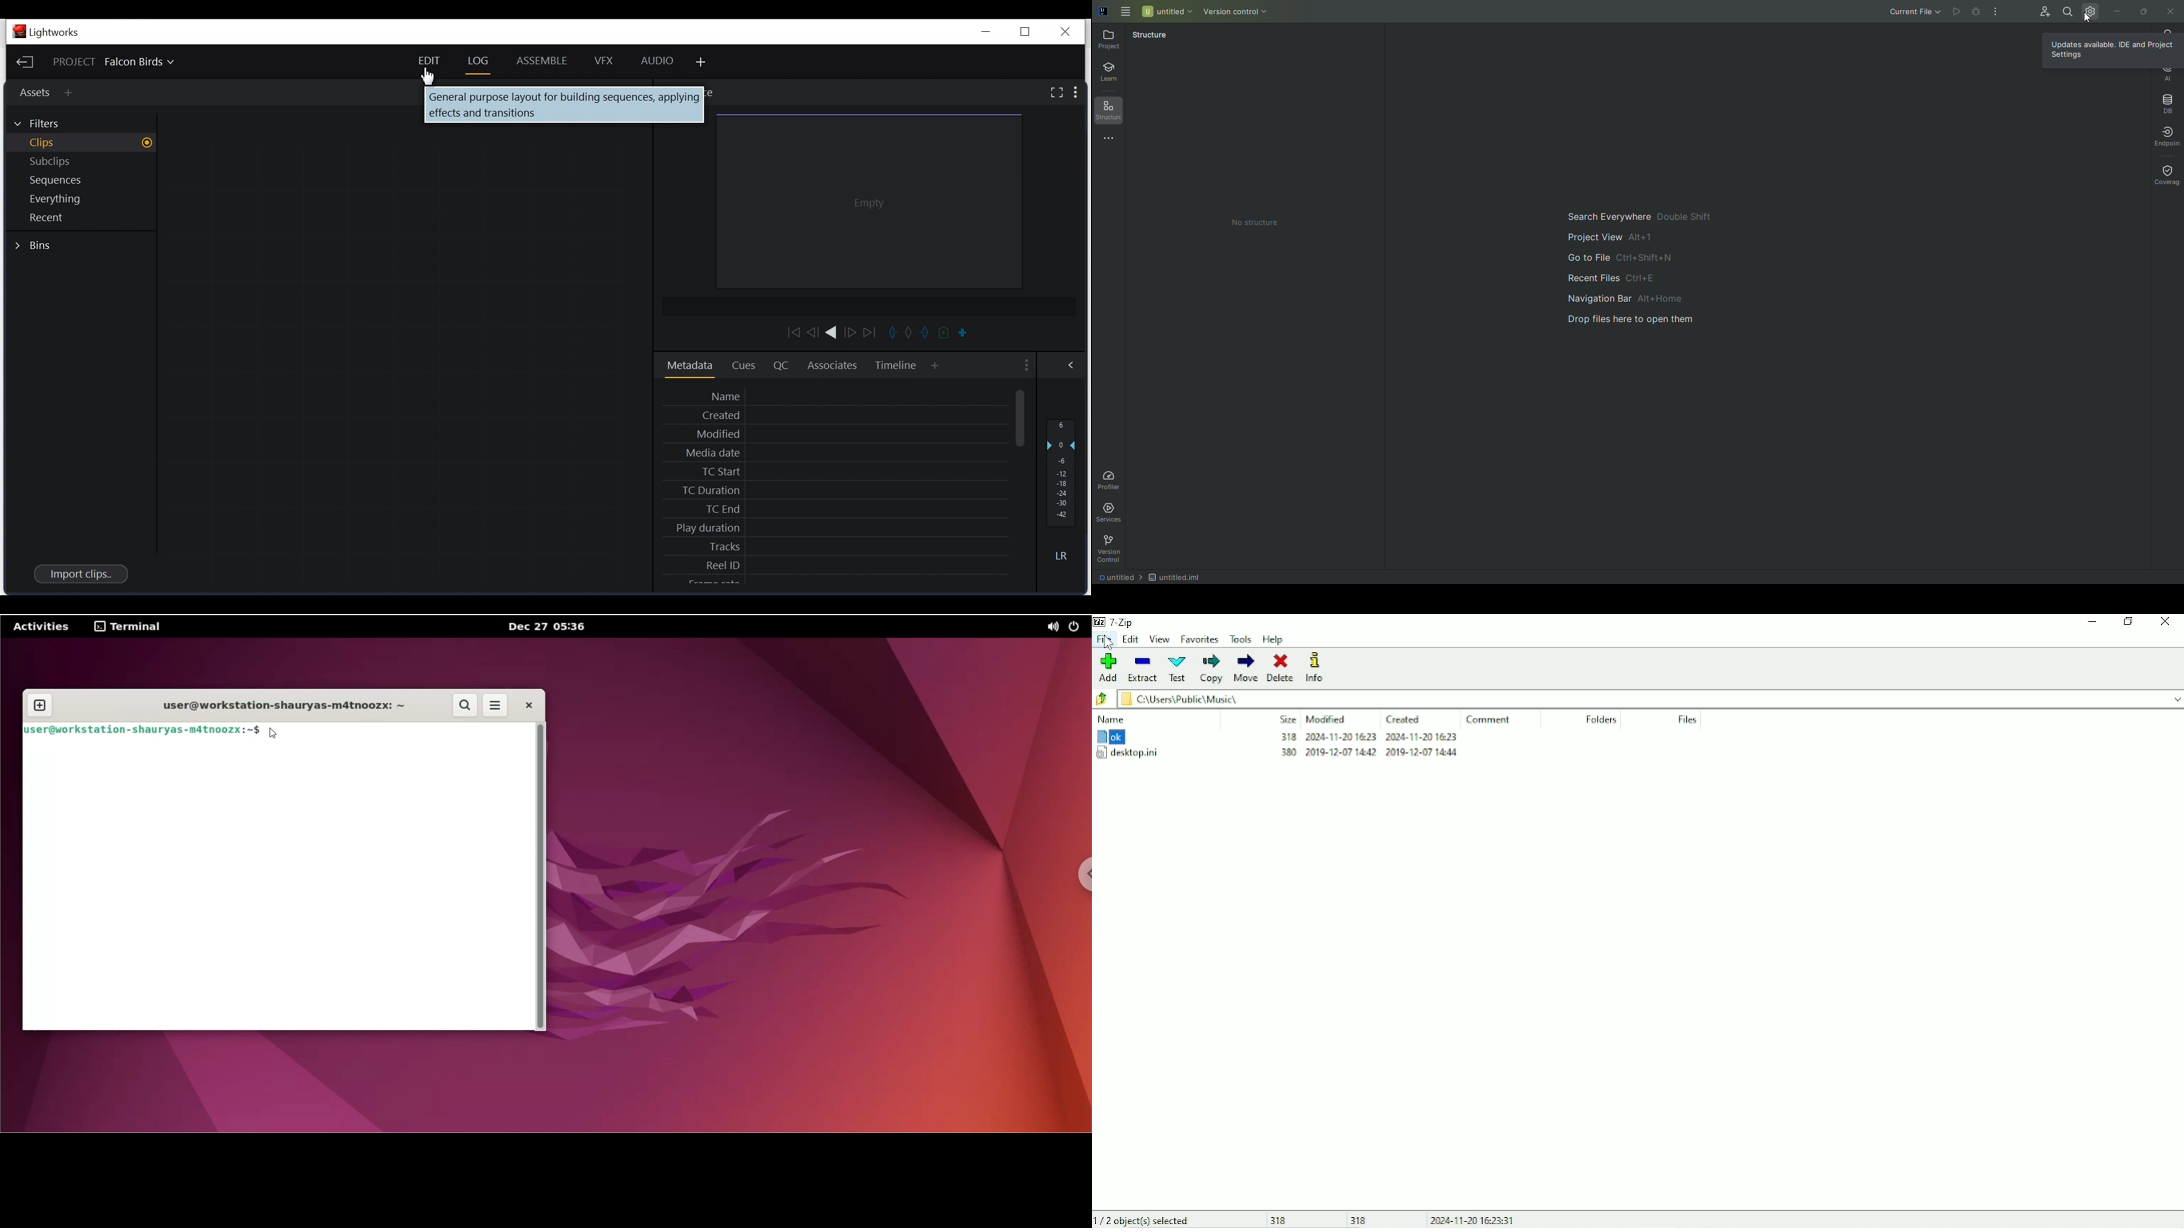 This screenshot has height=1232, width=2184. Describe the element at coordinates (35, 247) in the screenshot. I see `Bins` at that location.